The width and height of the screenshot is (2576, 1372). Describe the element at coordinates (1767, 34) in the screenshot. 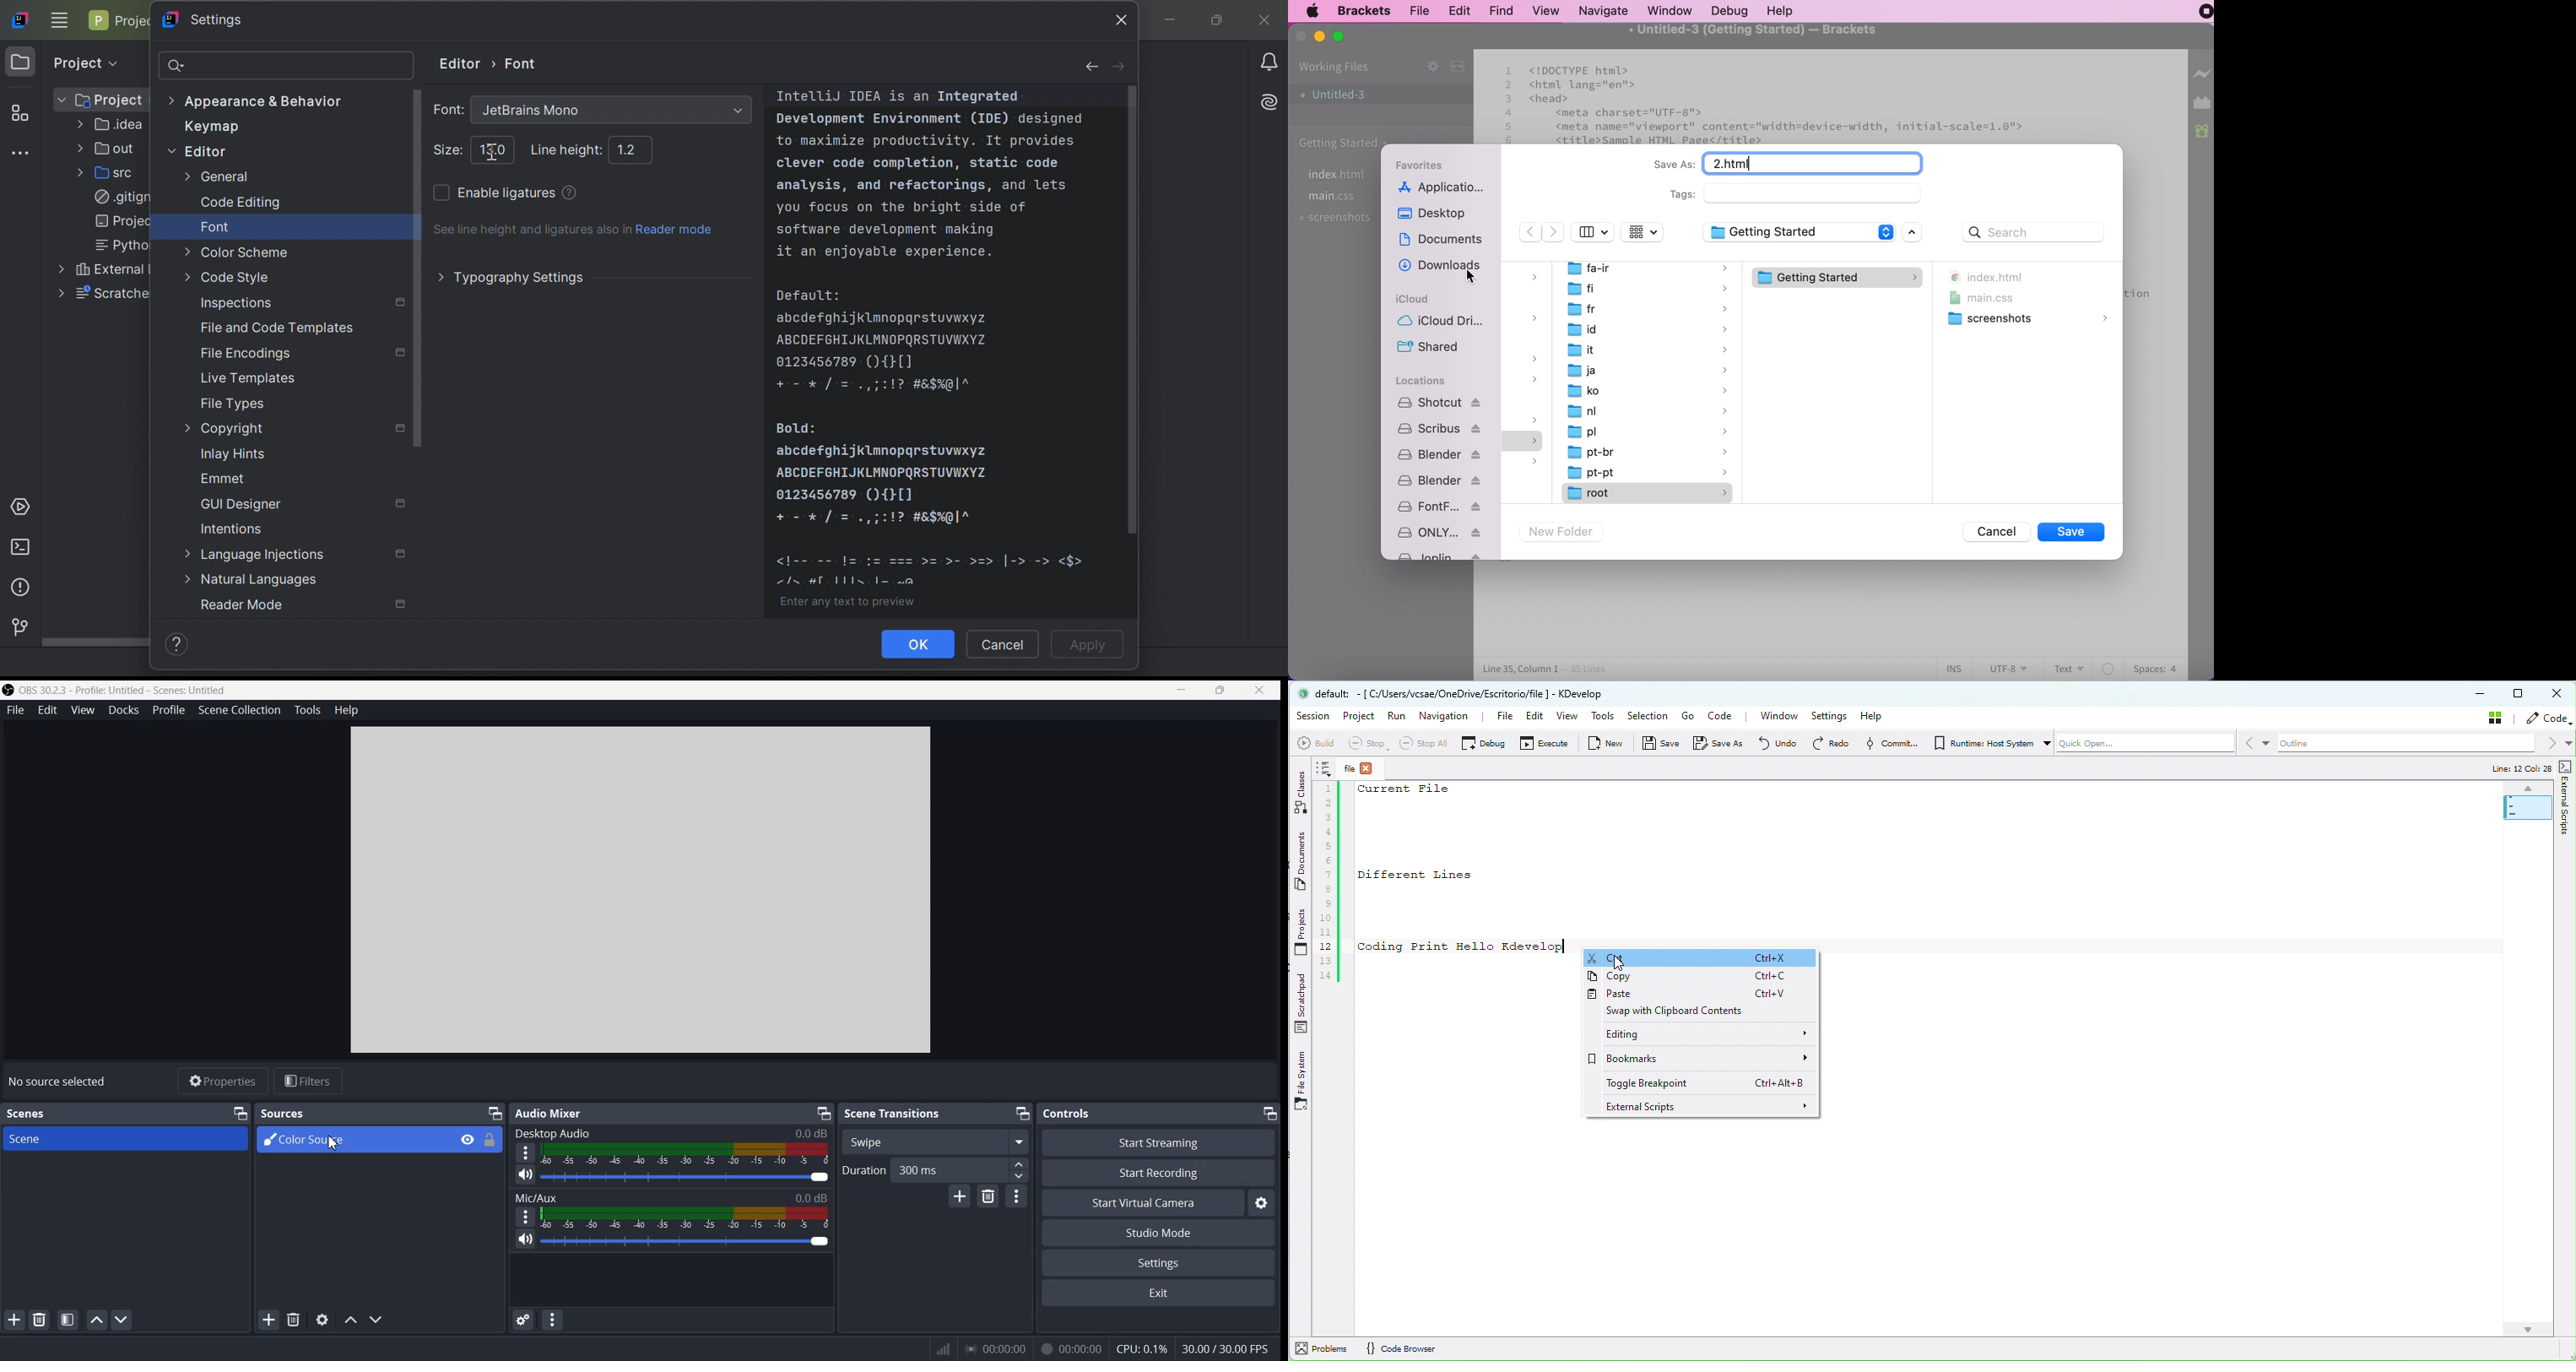

I see `untitled-3 (getting started) - brackets` at that location.